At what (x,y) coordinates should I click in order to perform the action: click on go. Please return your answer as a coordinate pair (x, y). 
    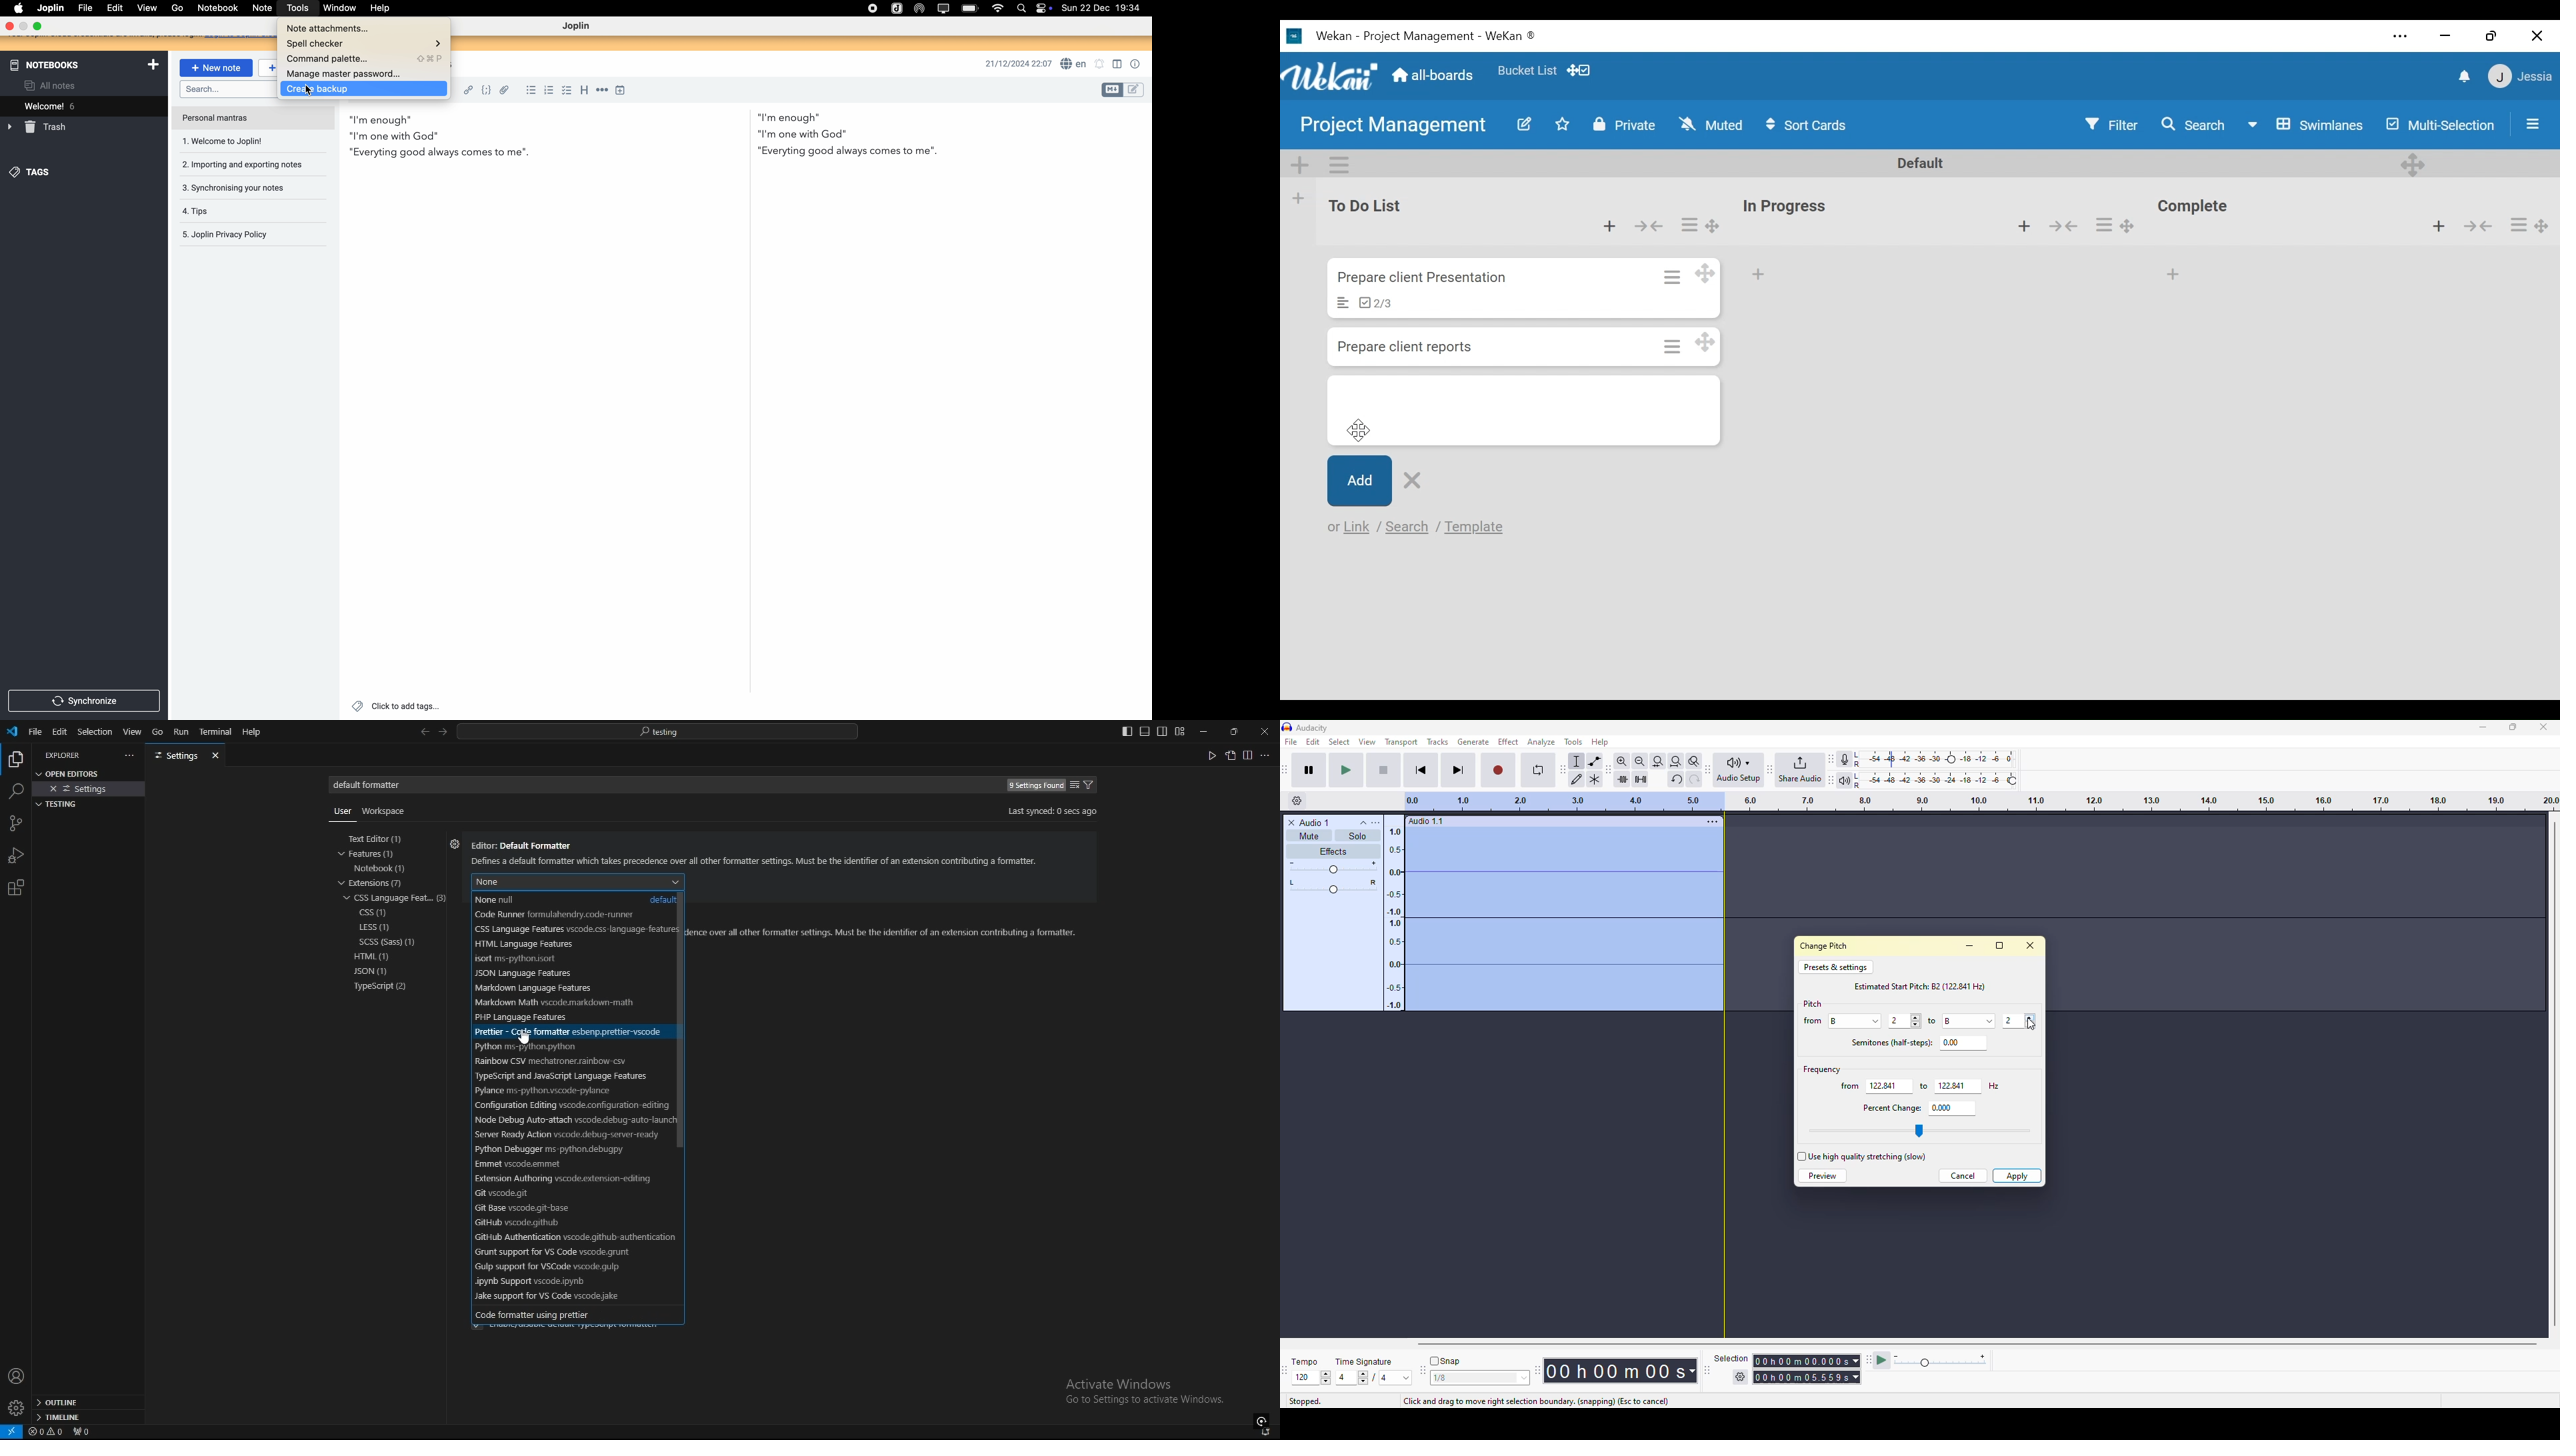
    Looking at the image, I should click on (177, 9).